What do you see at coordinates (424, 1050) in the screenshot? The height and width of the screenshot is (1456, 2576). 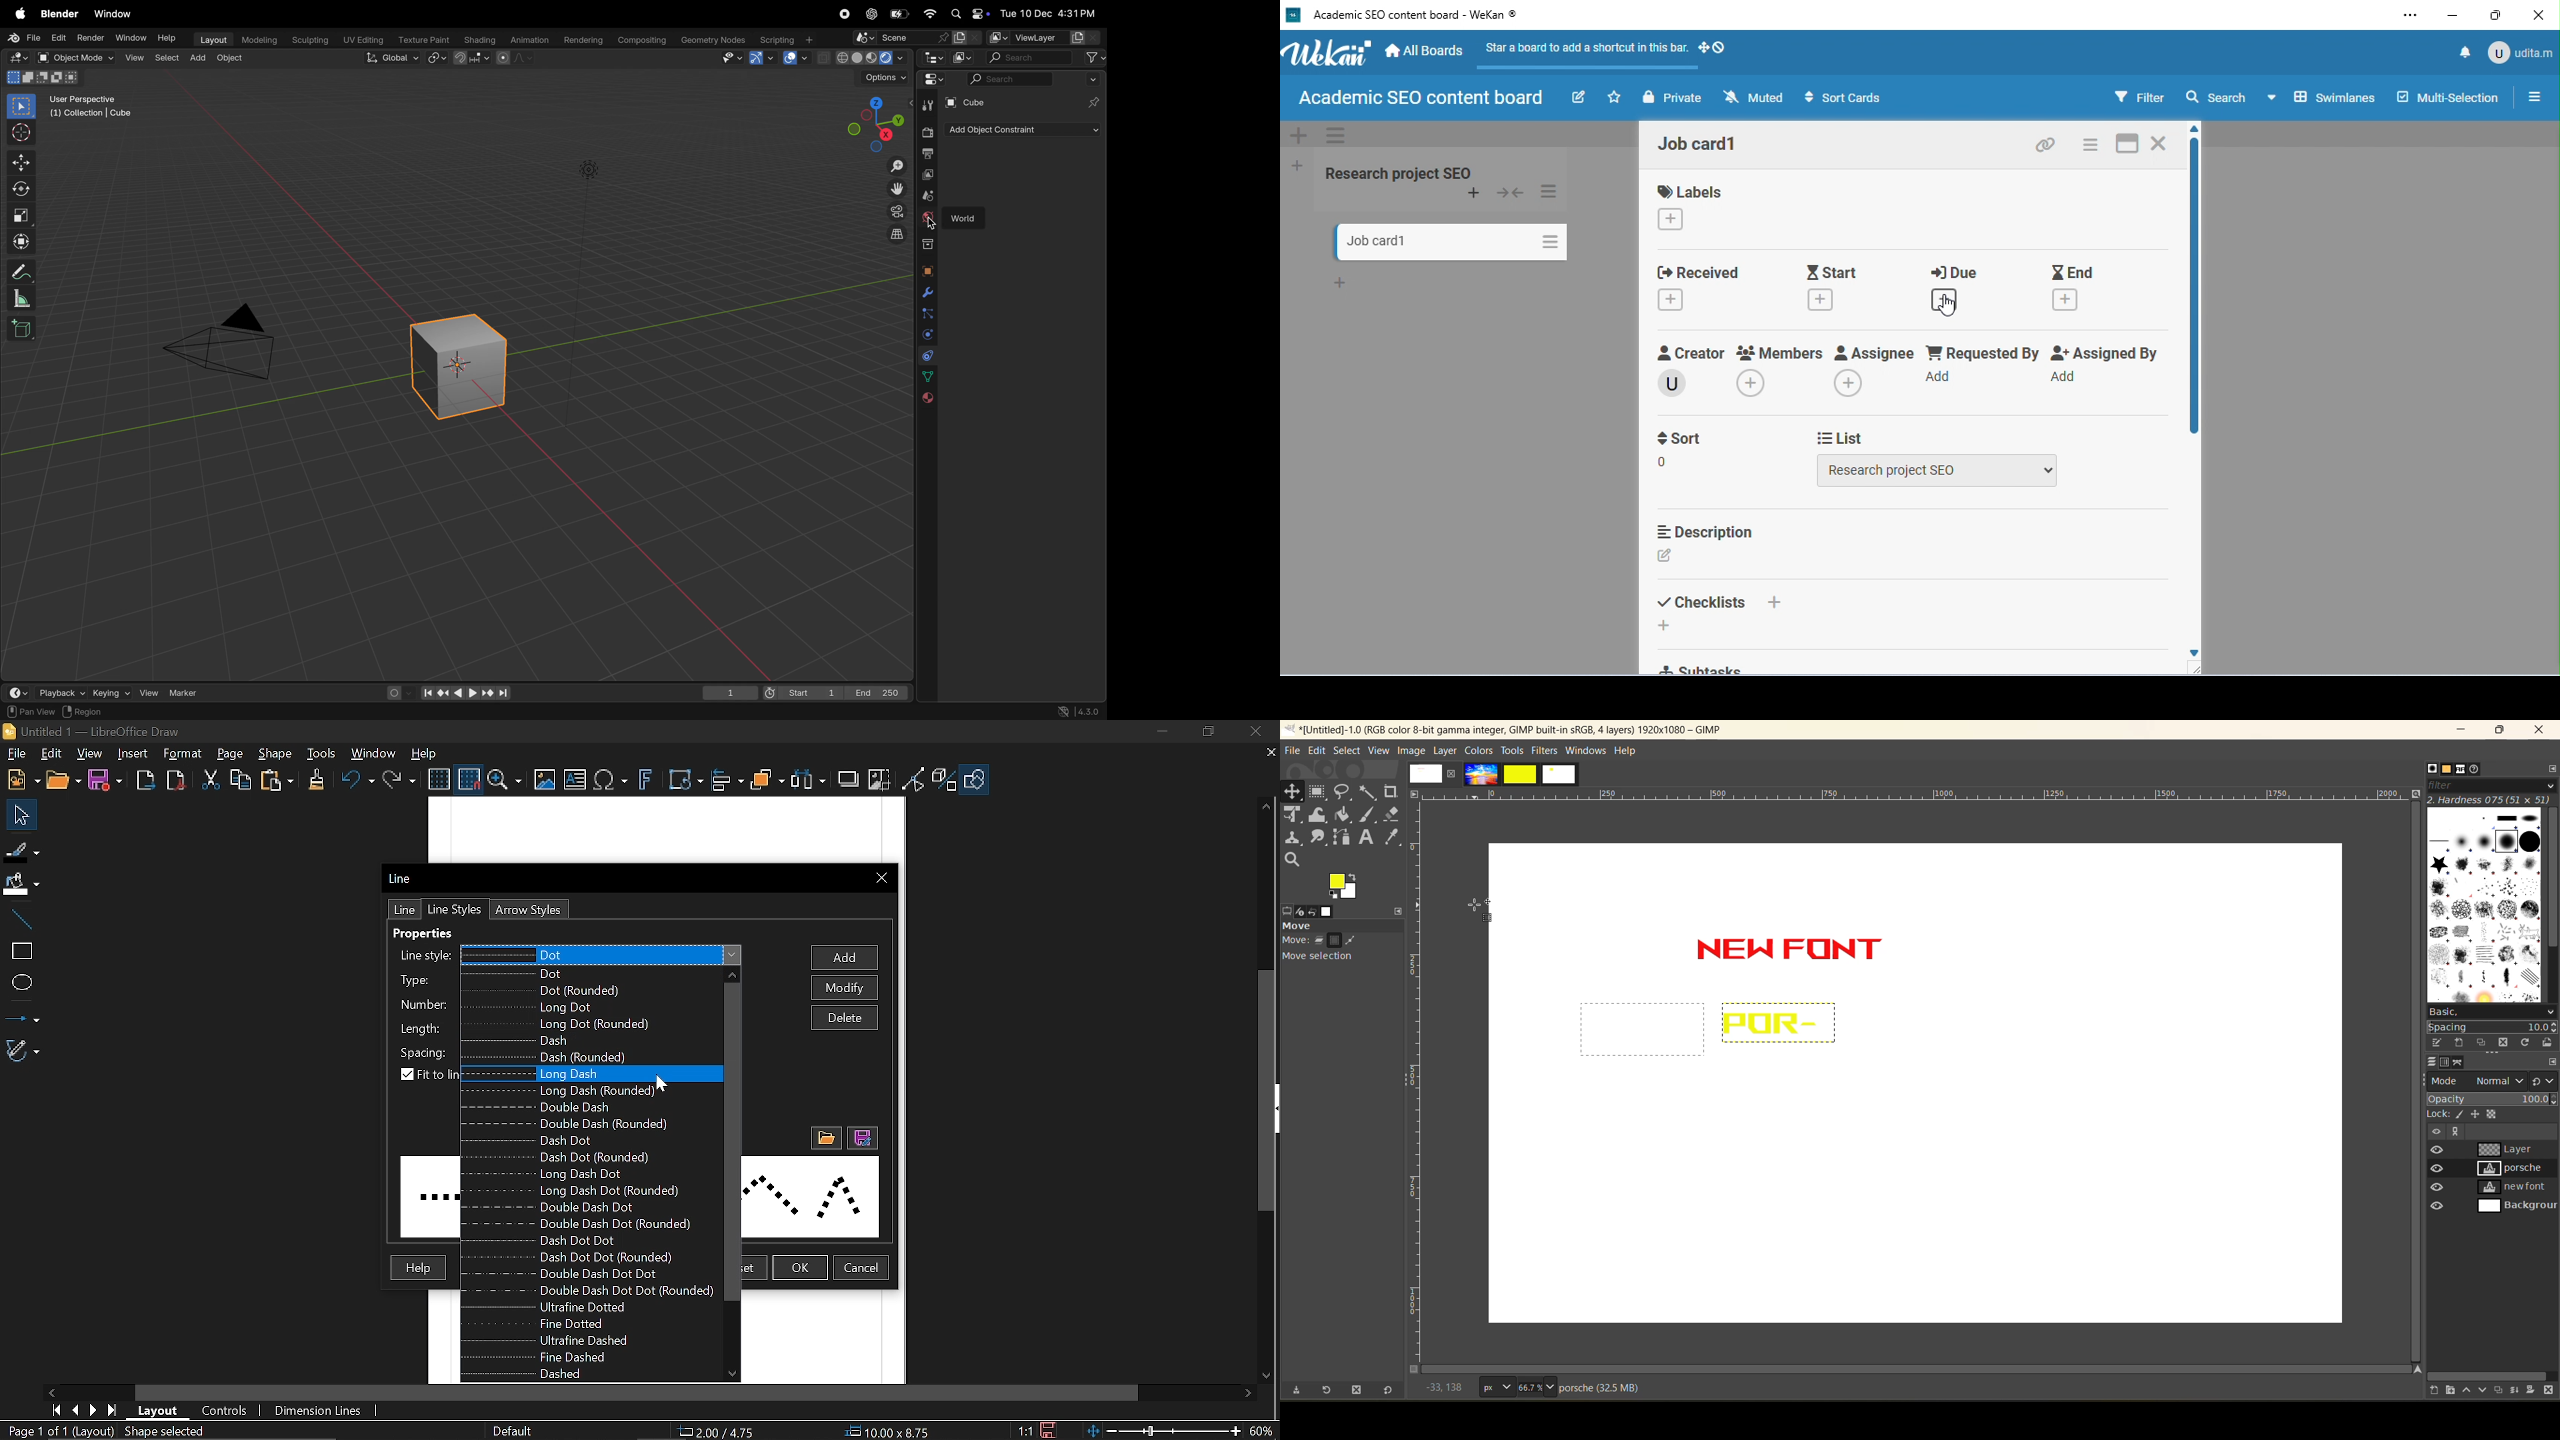 I see `Spacing:` at bounding box center [424, 1050].